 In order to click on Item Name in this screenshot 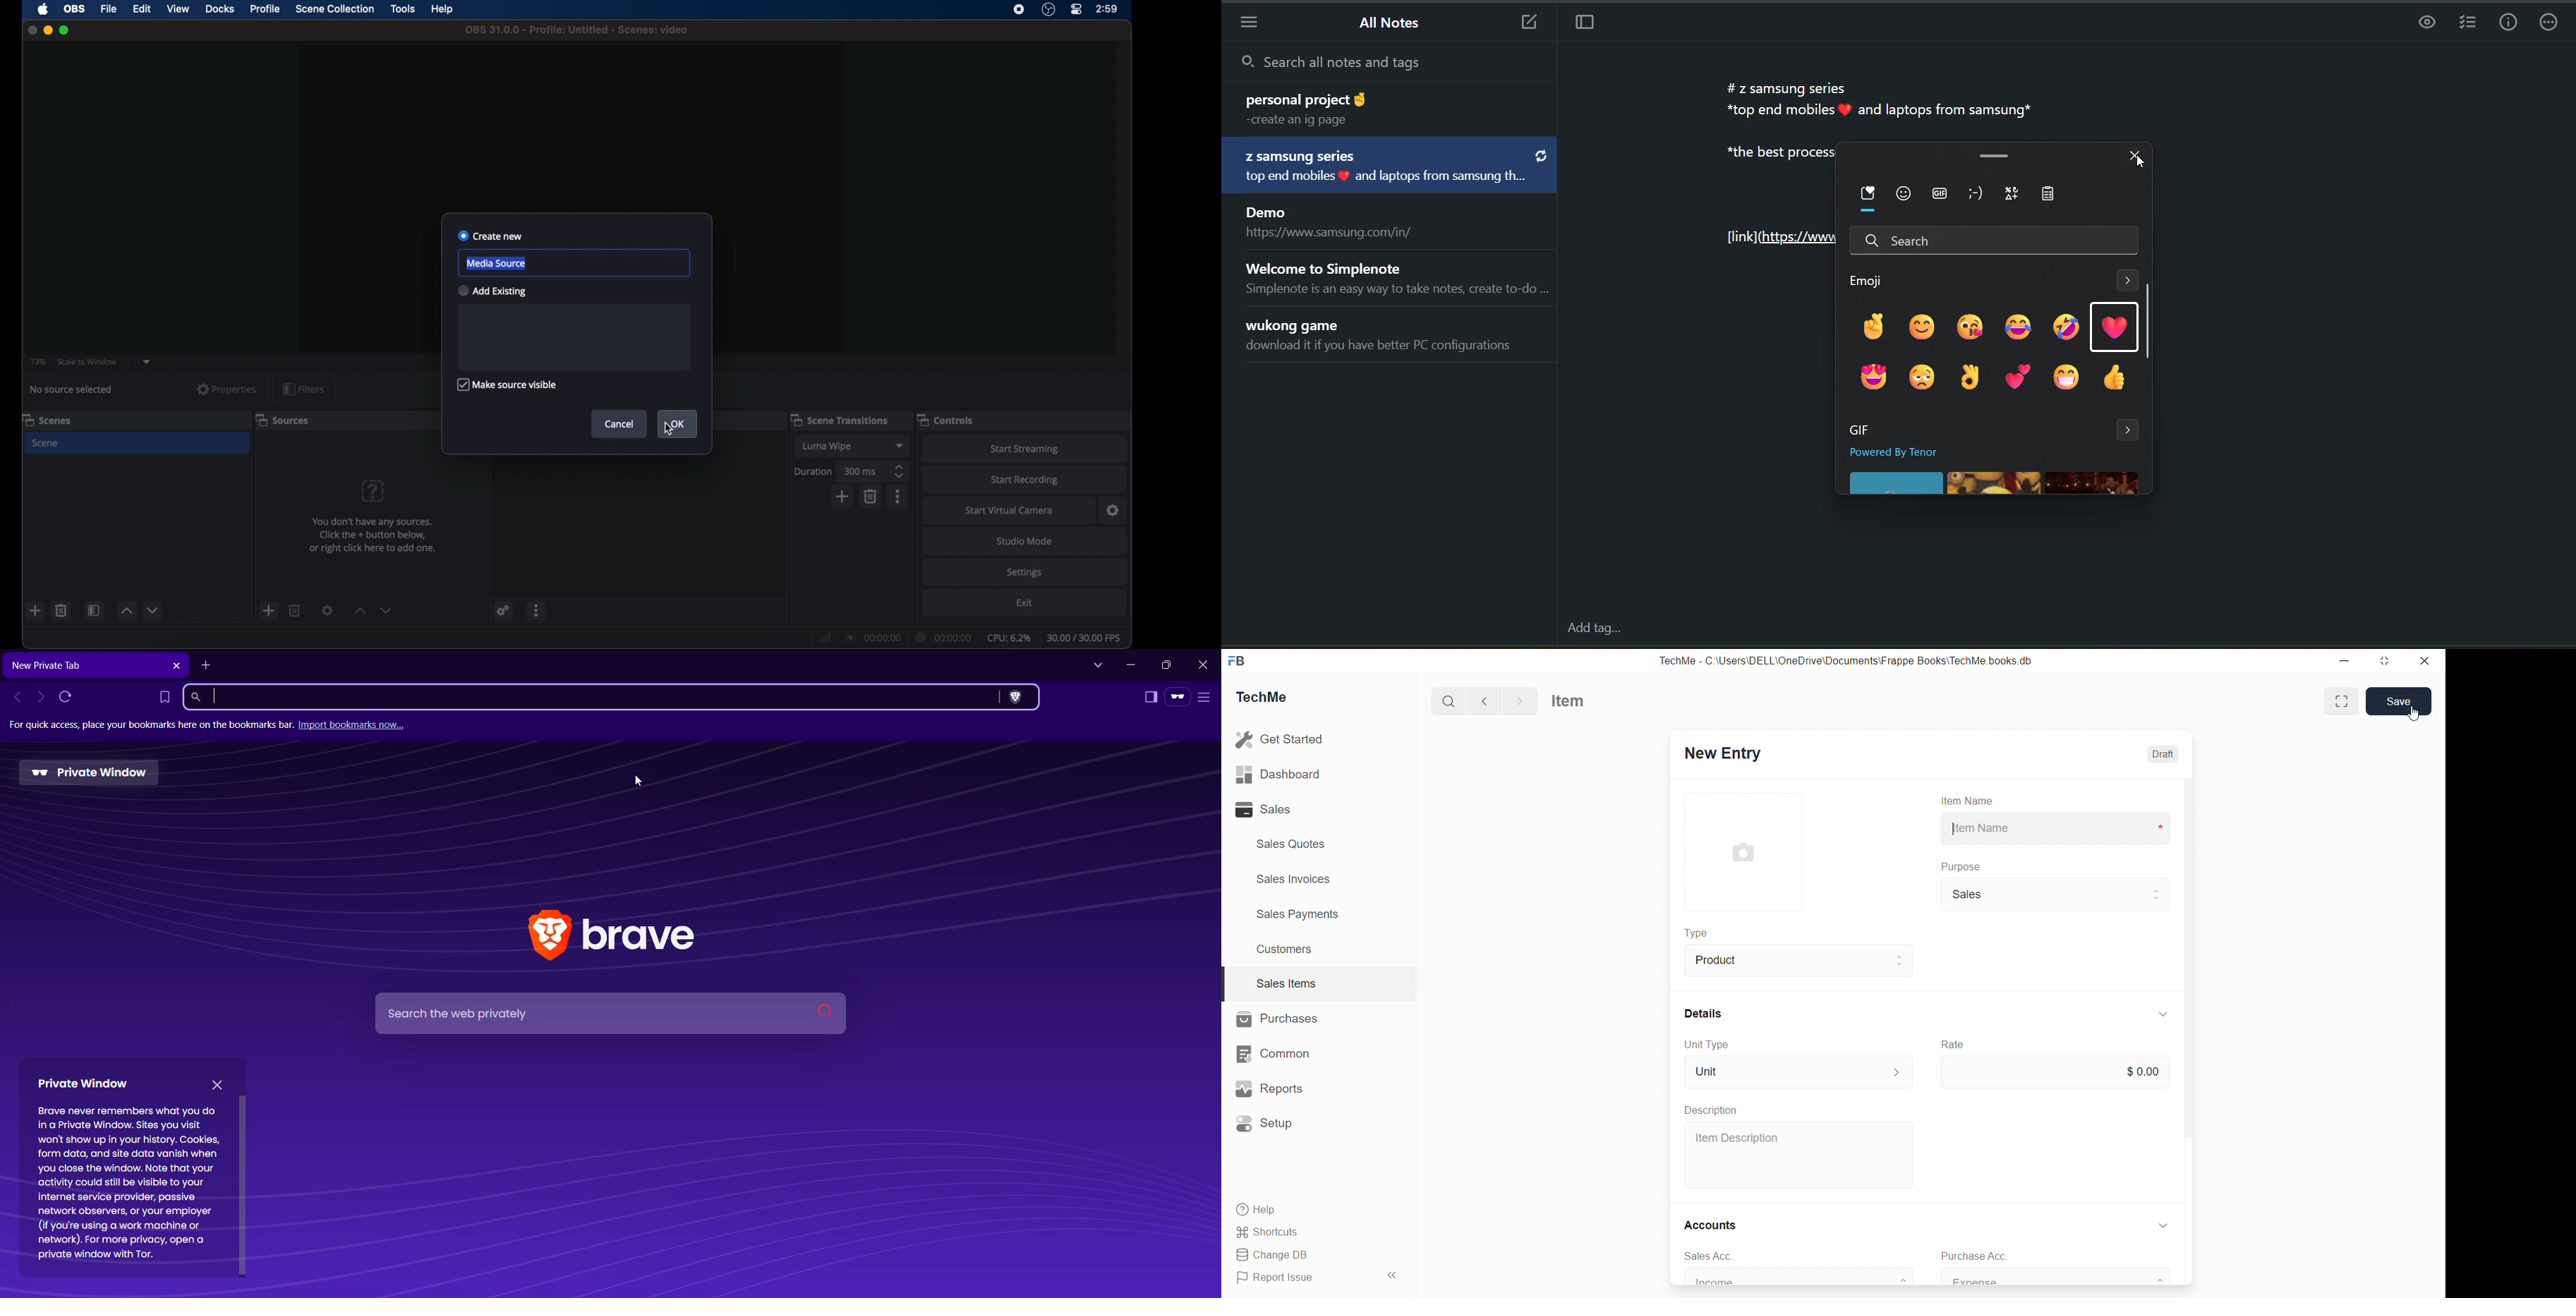, I will do `click(1965, 801)`.